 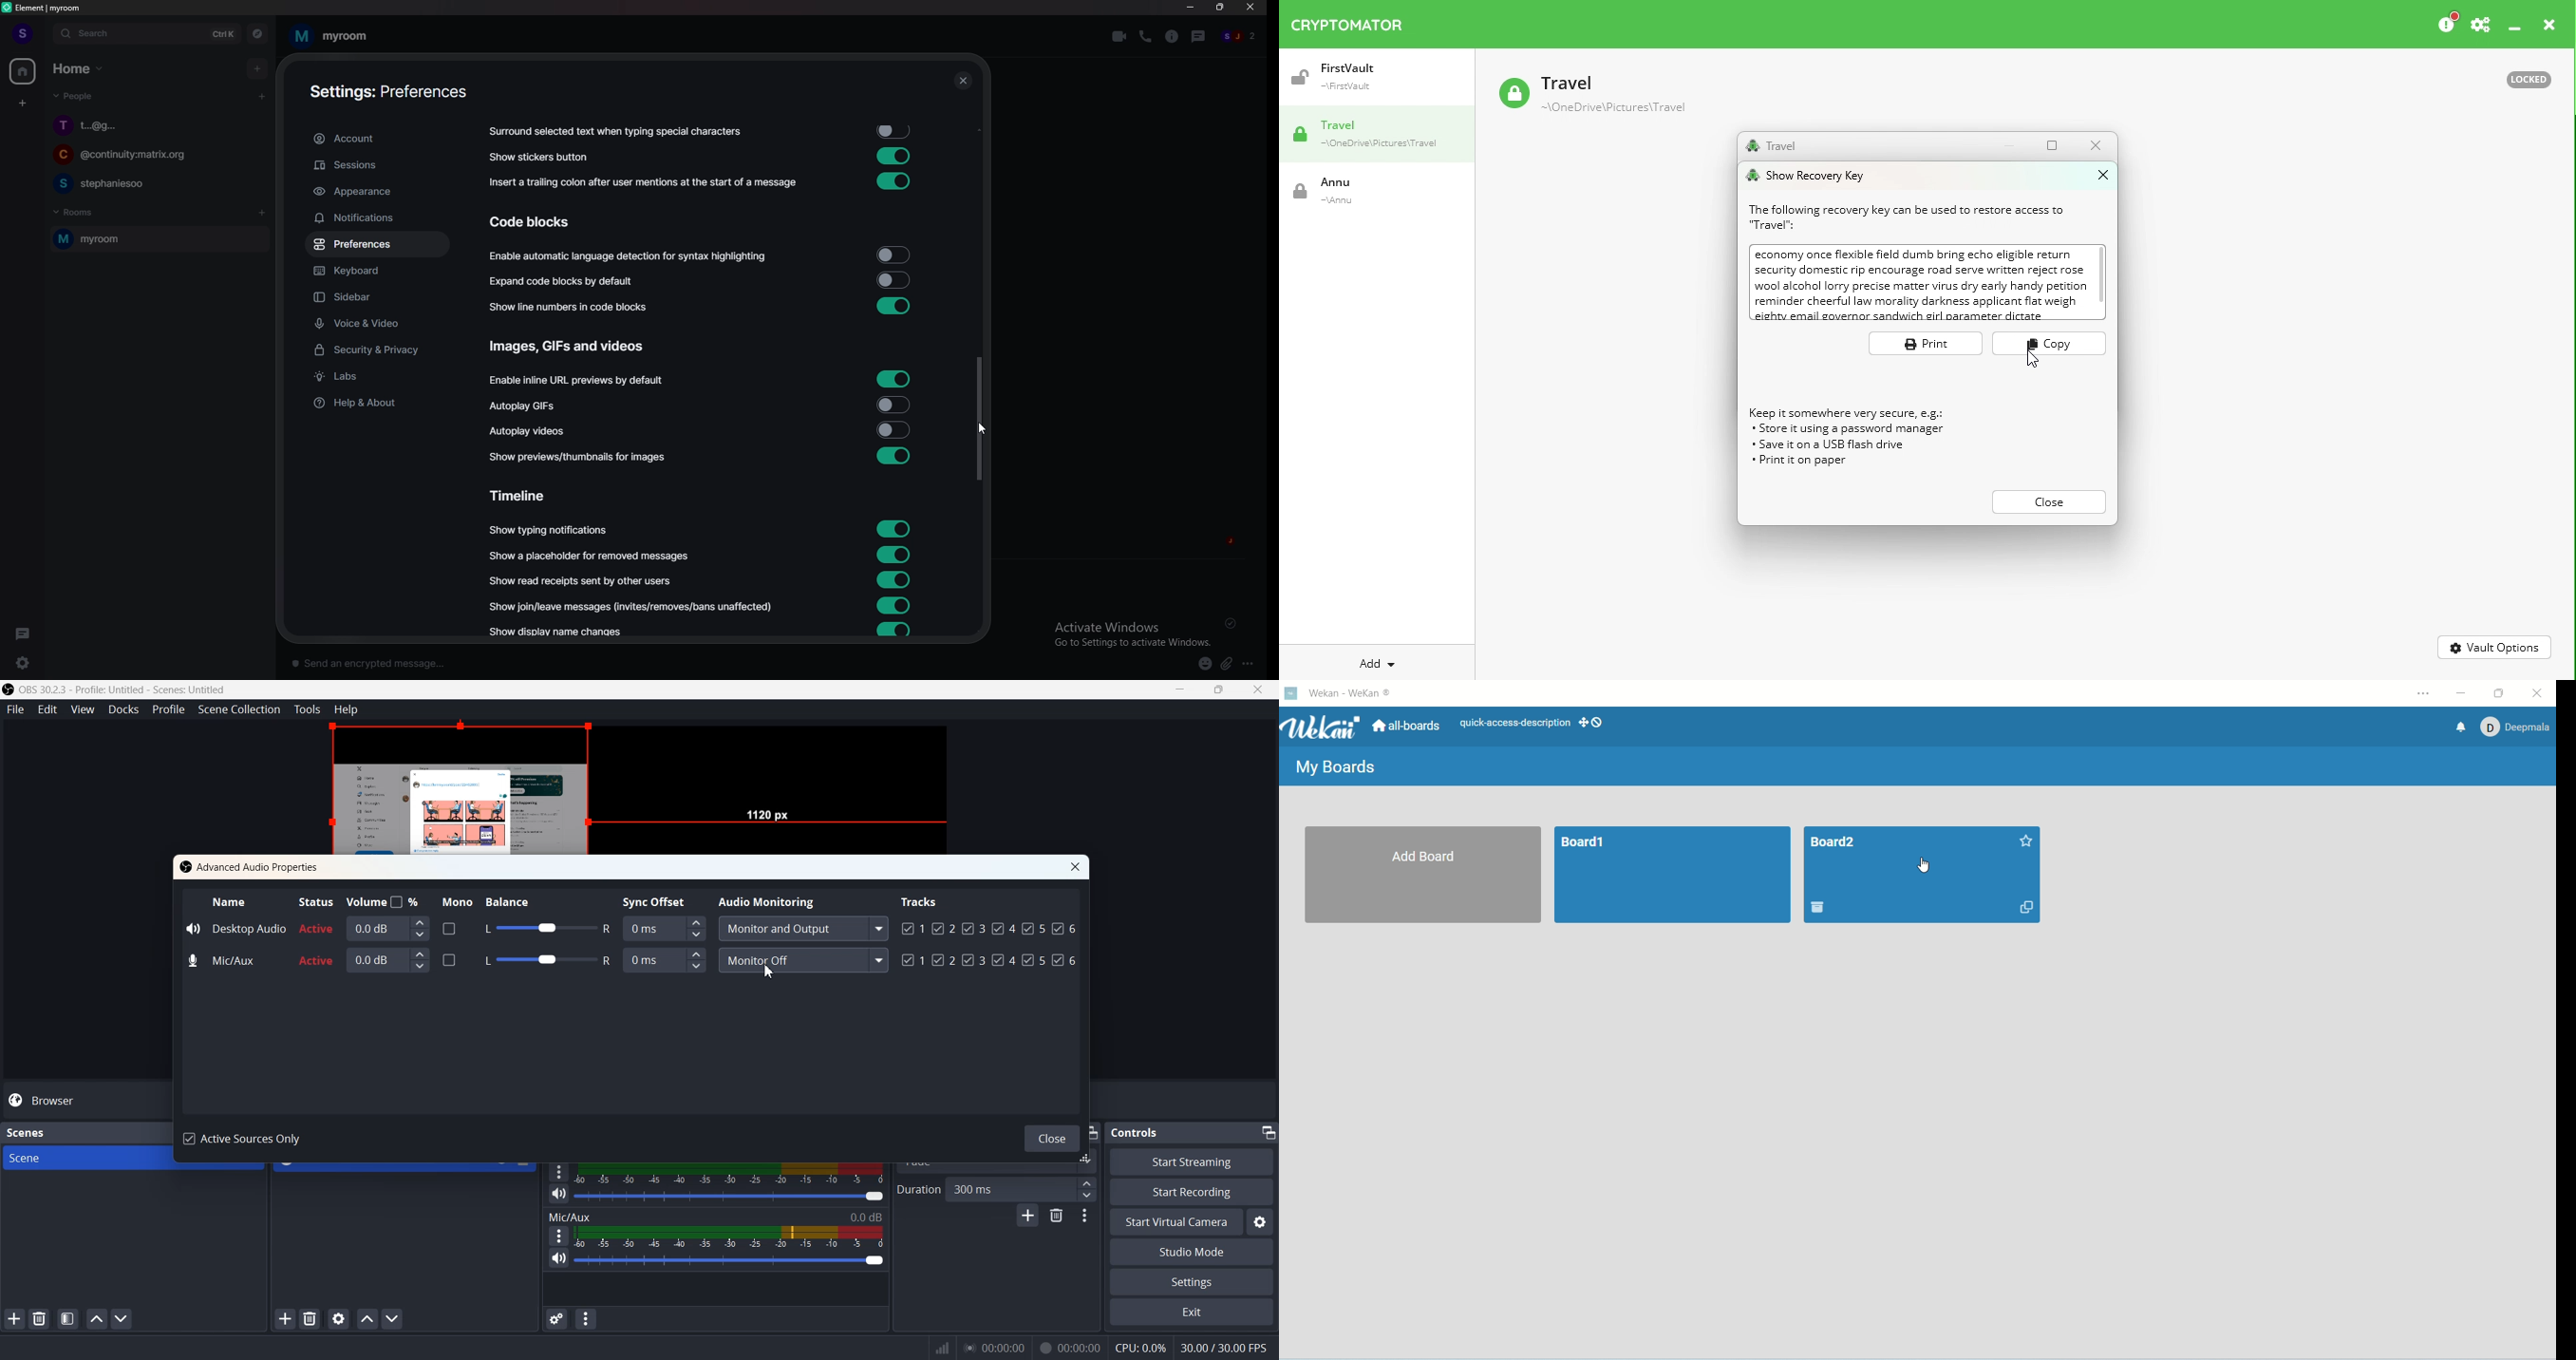 I want to click on Mic/Aux, so click(x=224, y=961).